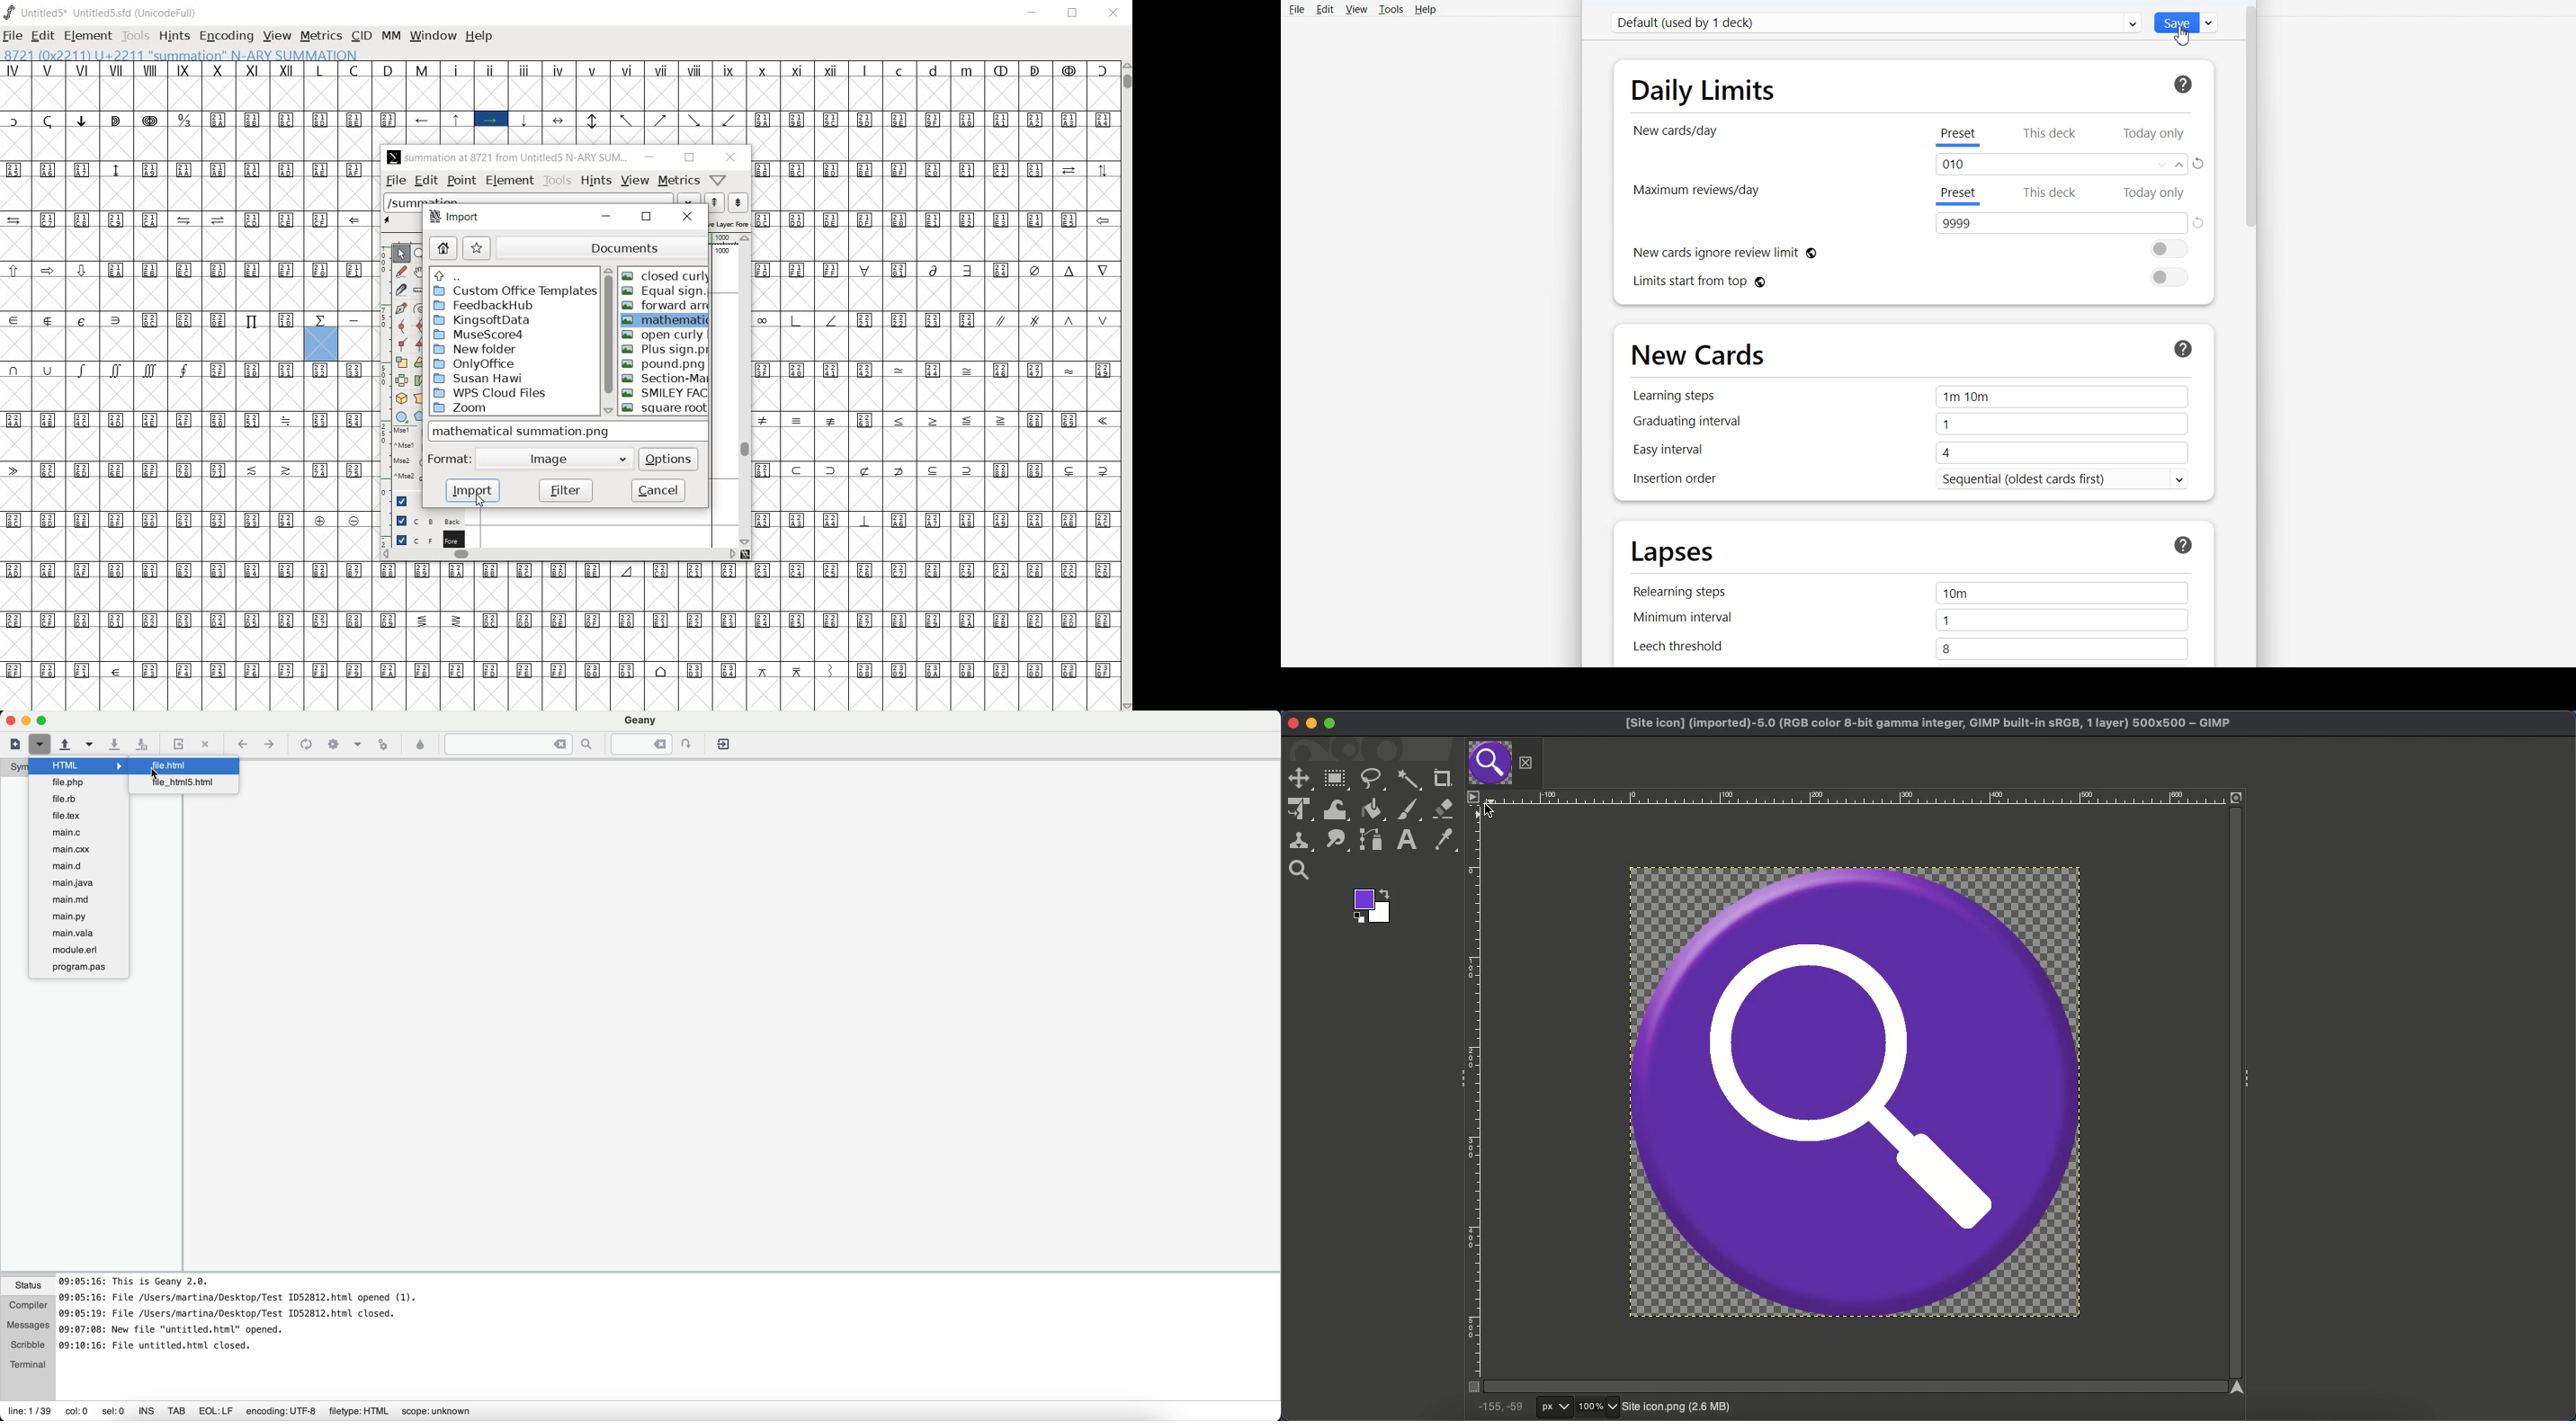 The width and height of the screenshot is (2576, 1428). Describe the element at coordinates (79, 783) in the screenshot. I see `file.php` at that location.